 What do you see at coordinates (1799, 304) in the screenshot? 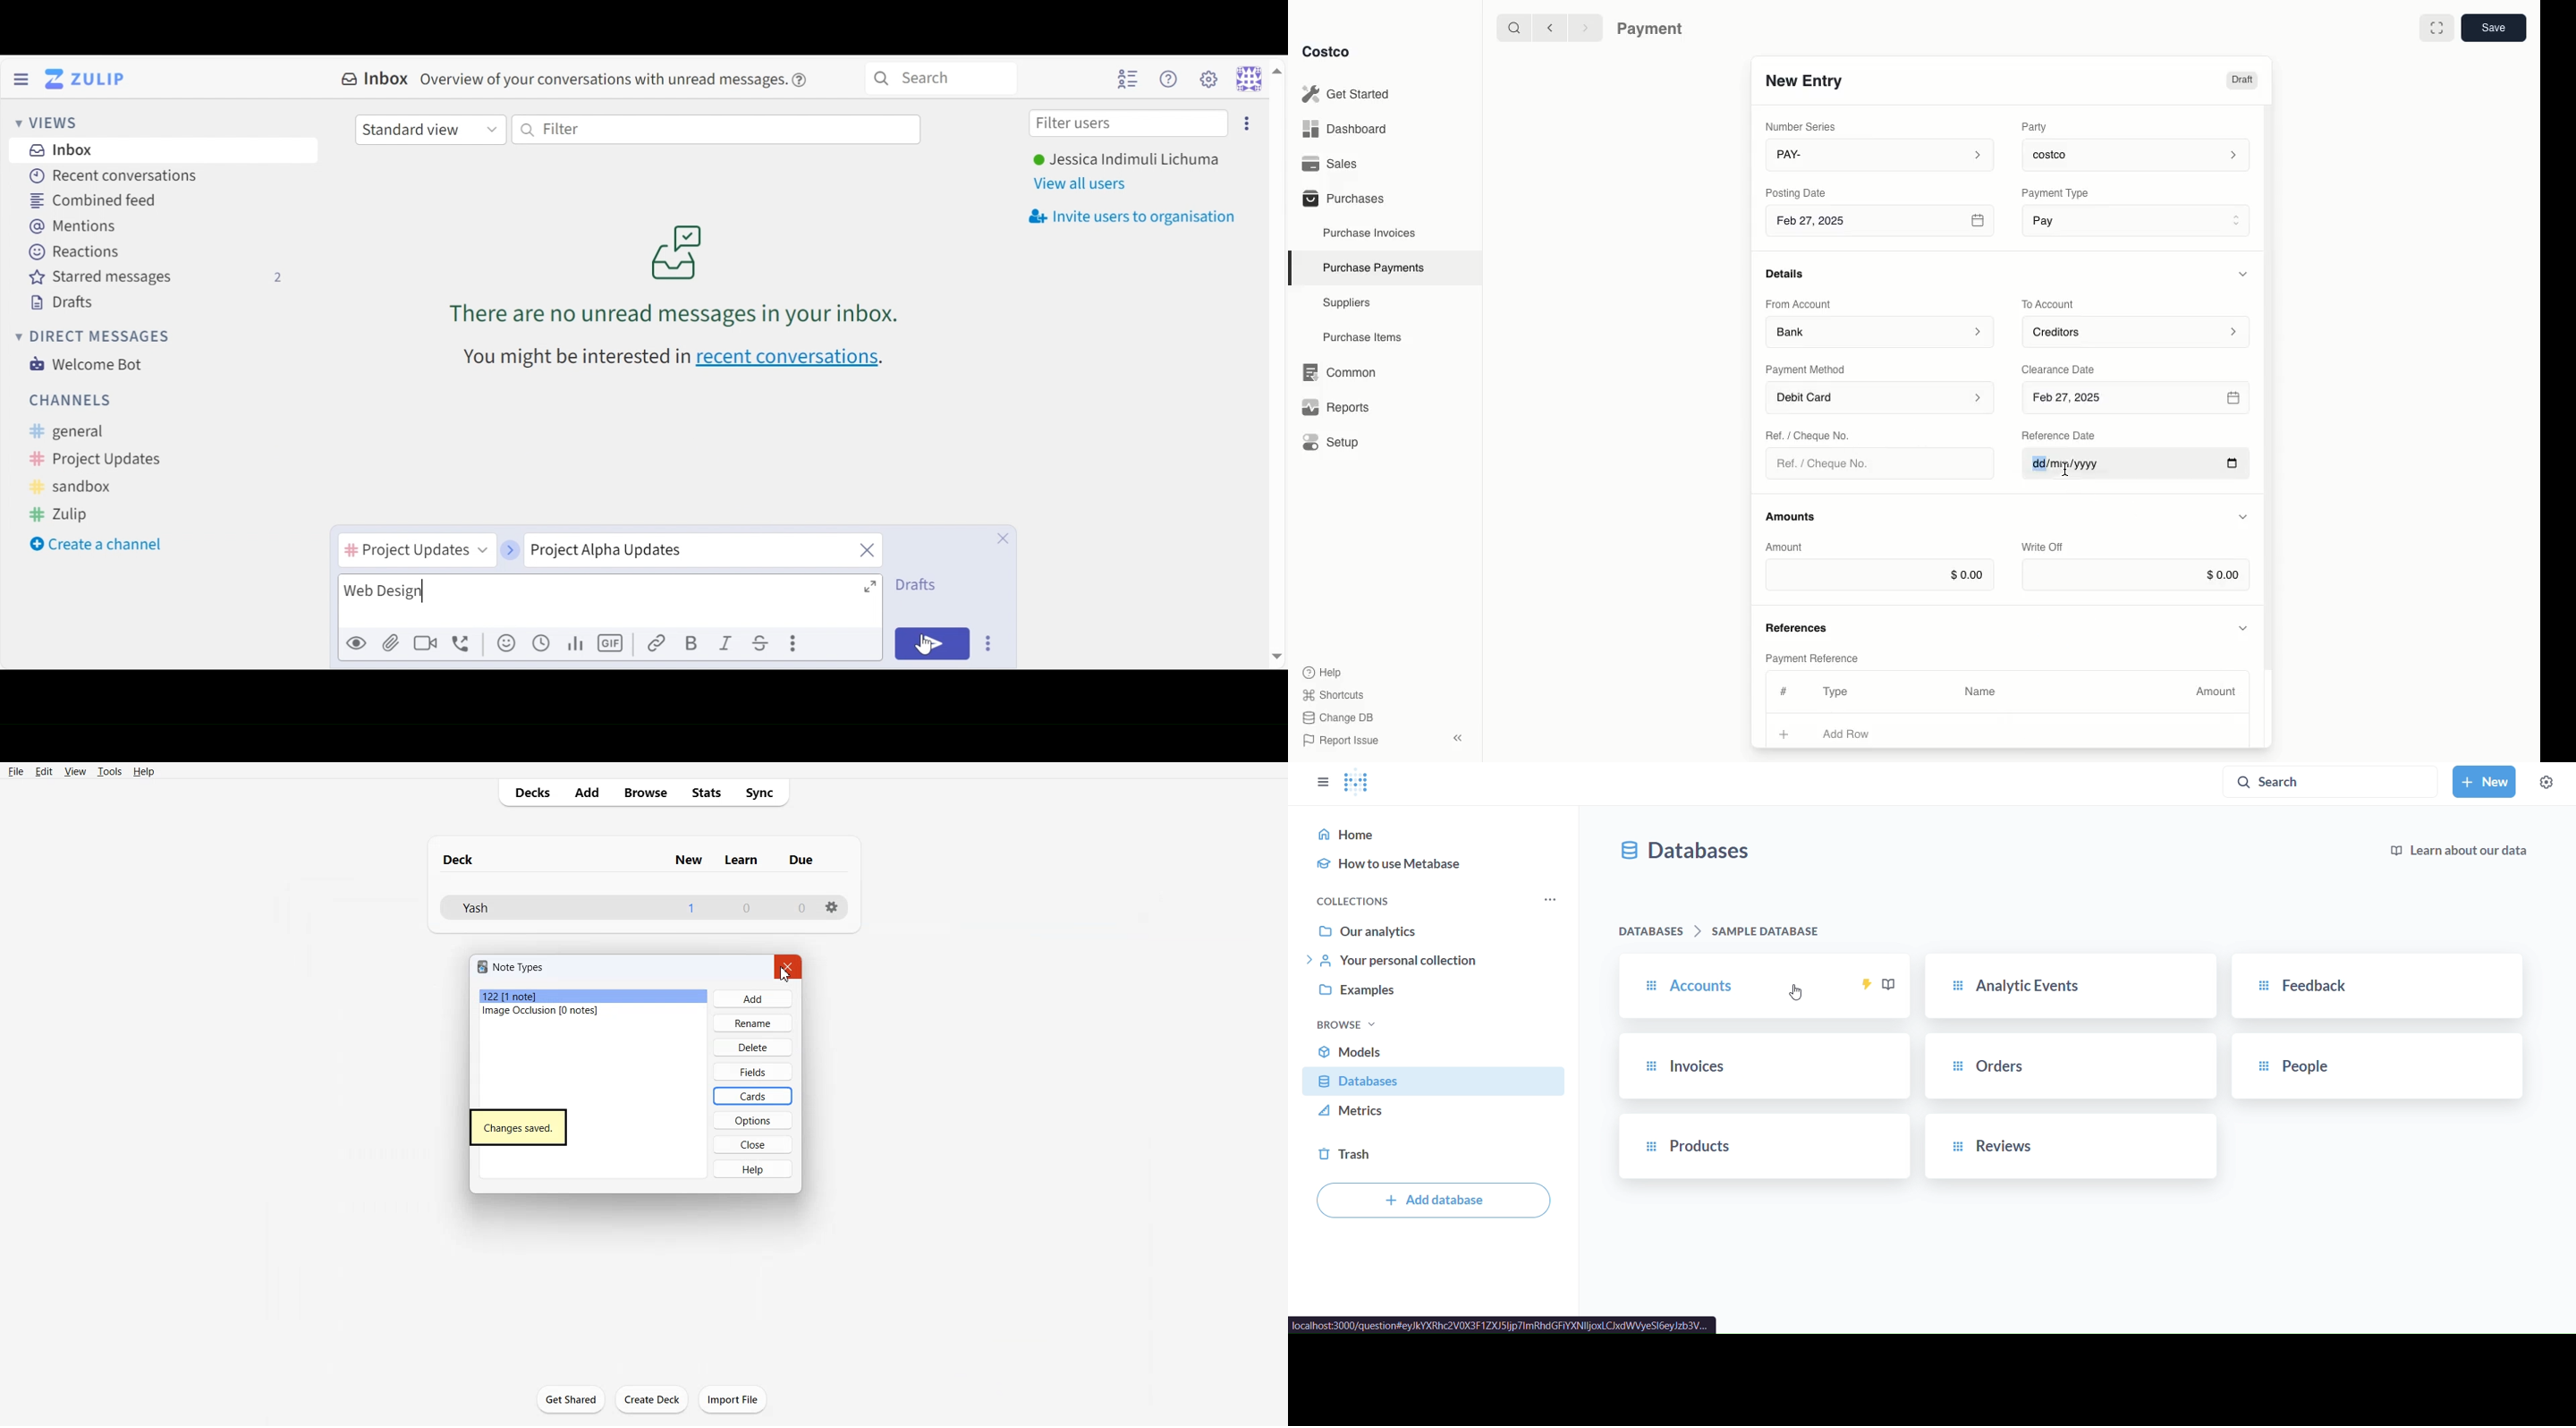
I see `From Account` at bounding box center [1799, 304].